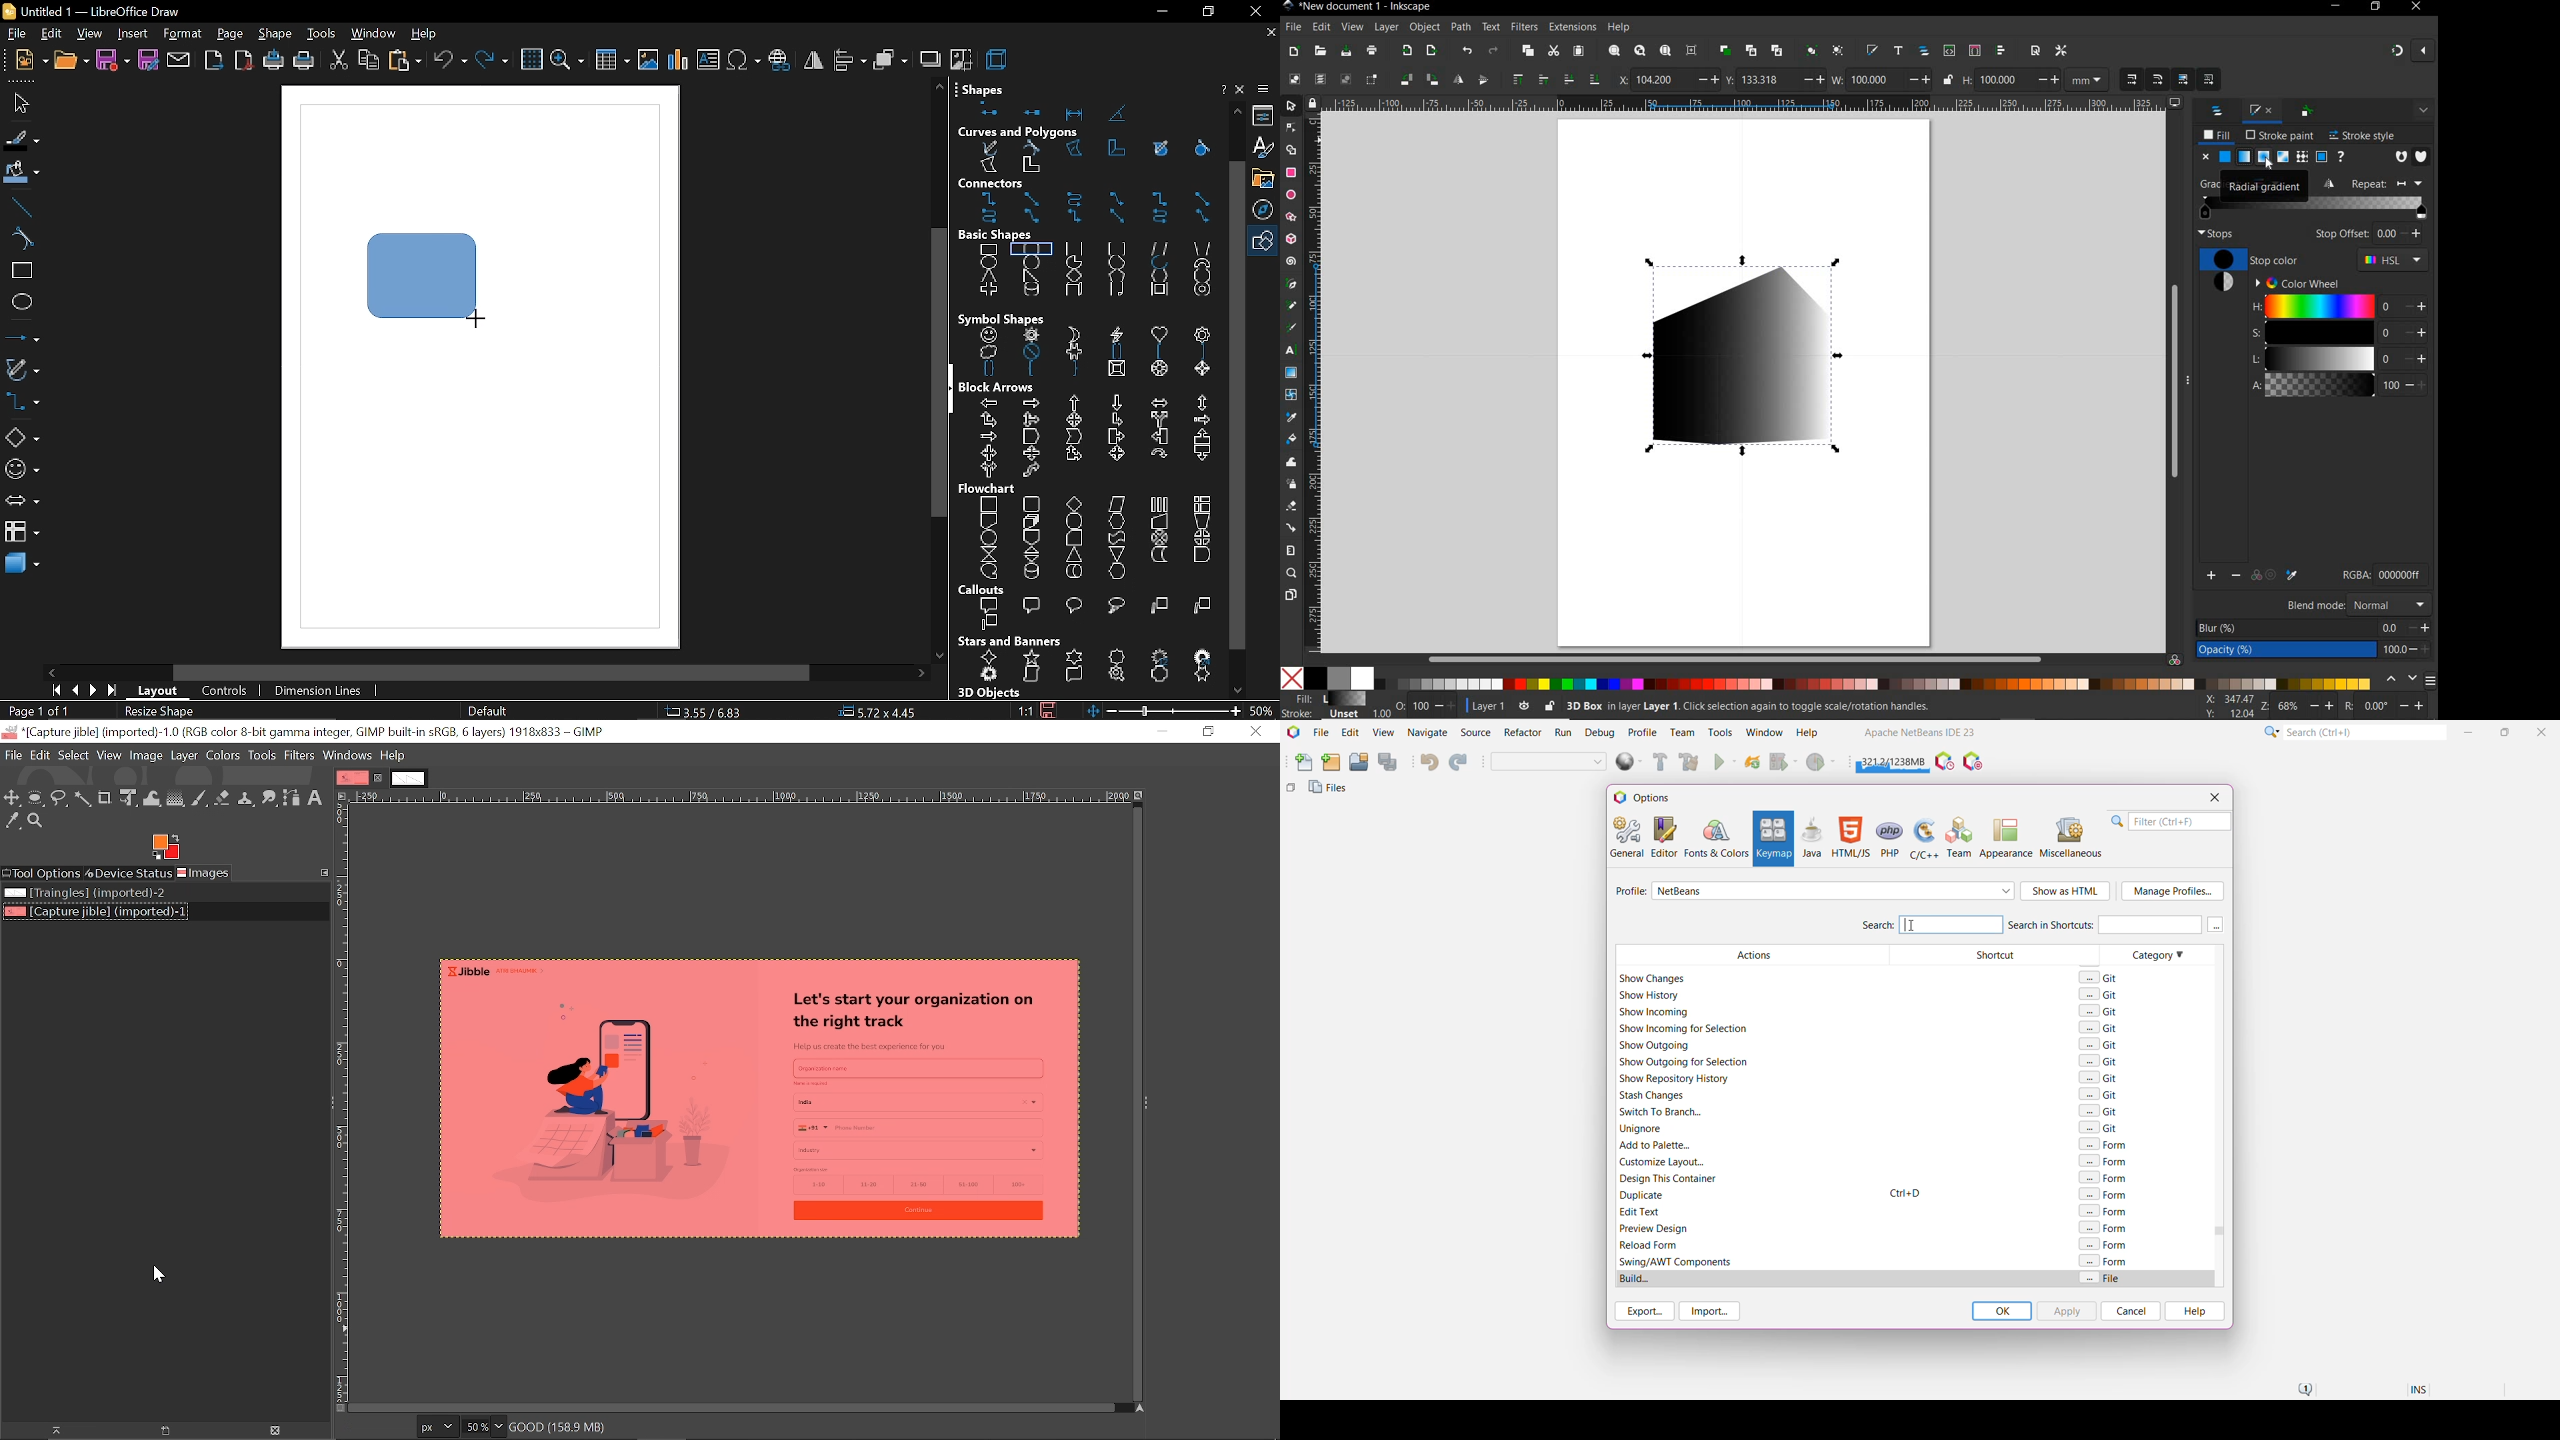  What do you see at coordinates (1319, 79) in the screenshot?
I see `SELECT ALL IN ALL LAYERS` at bounding box center [1319, 79].